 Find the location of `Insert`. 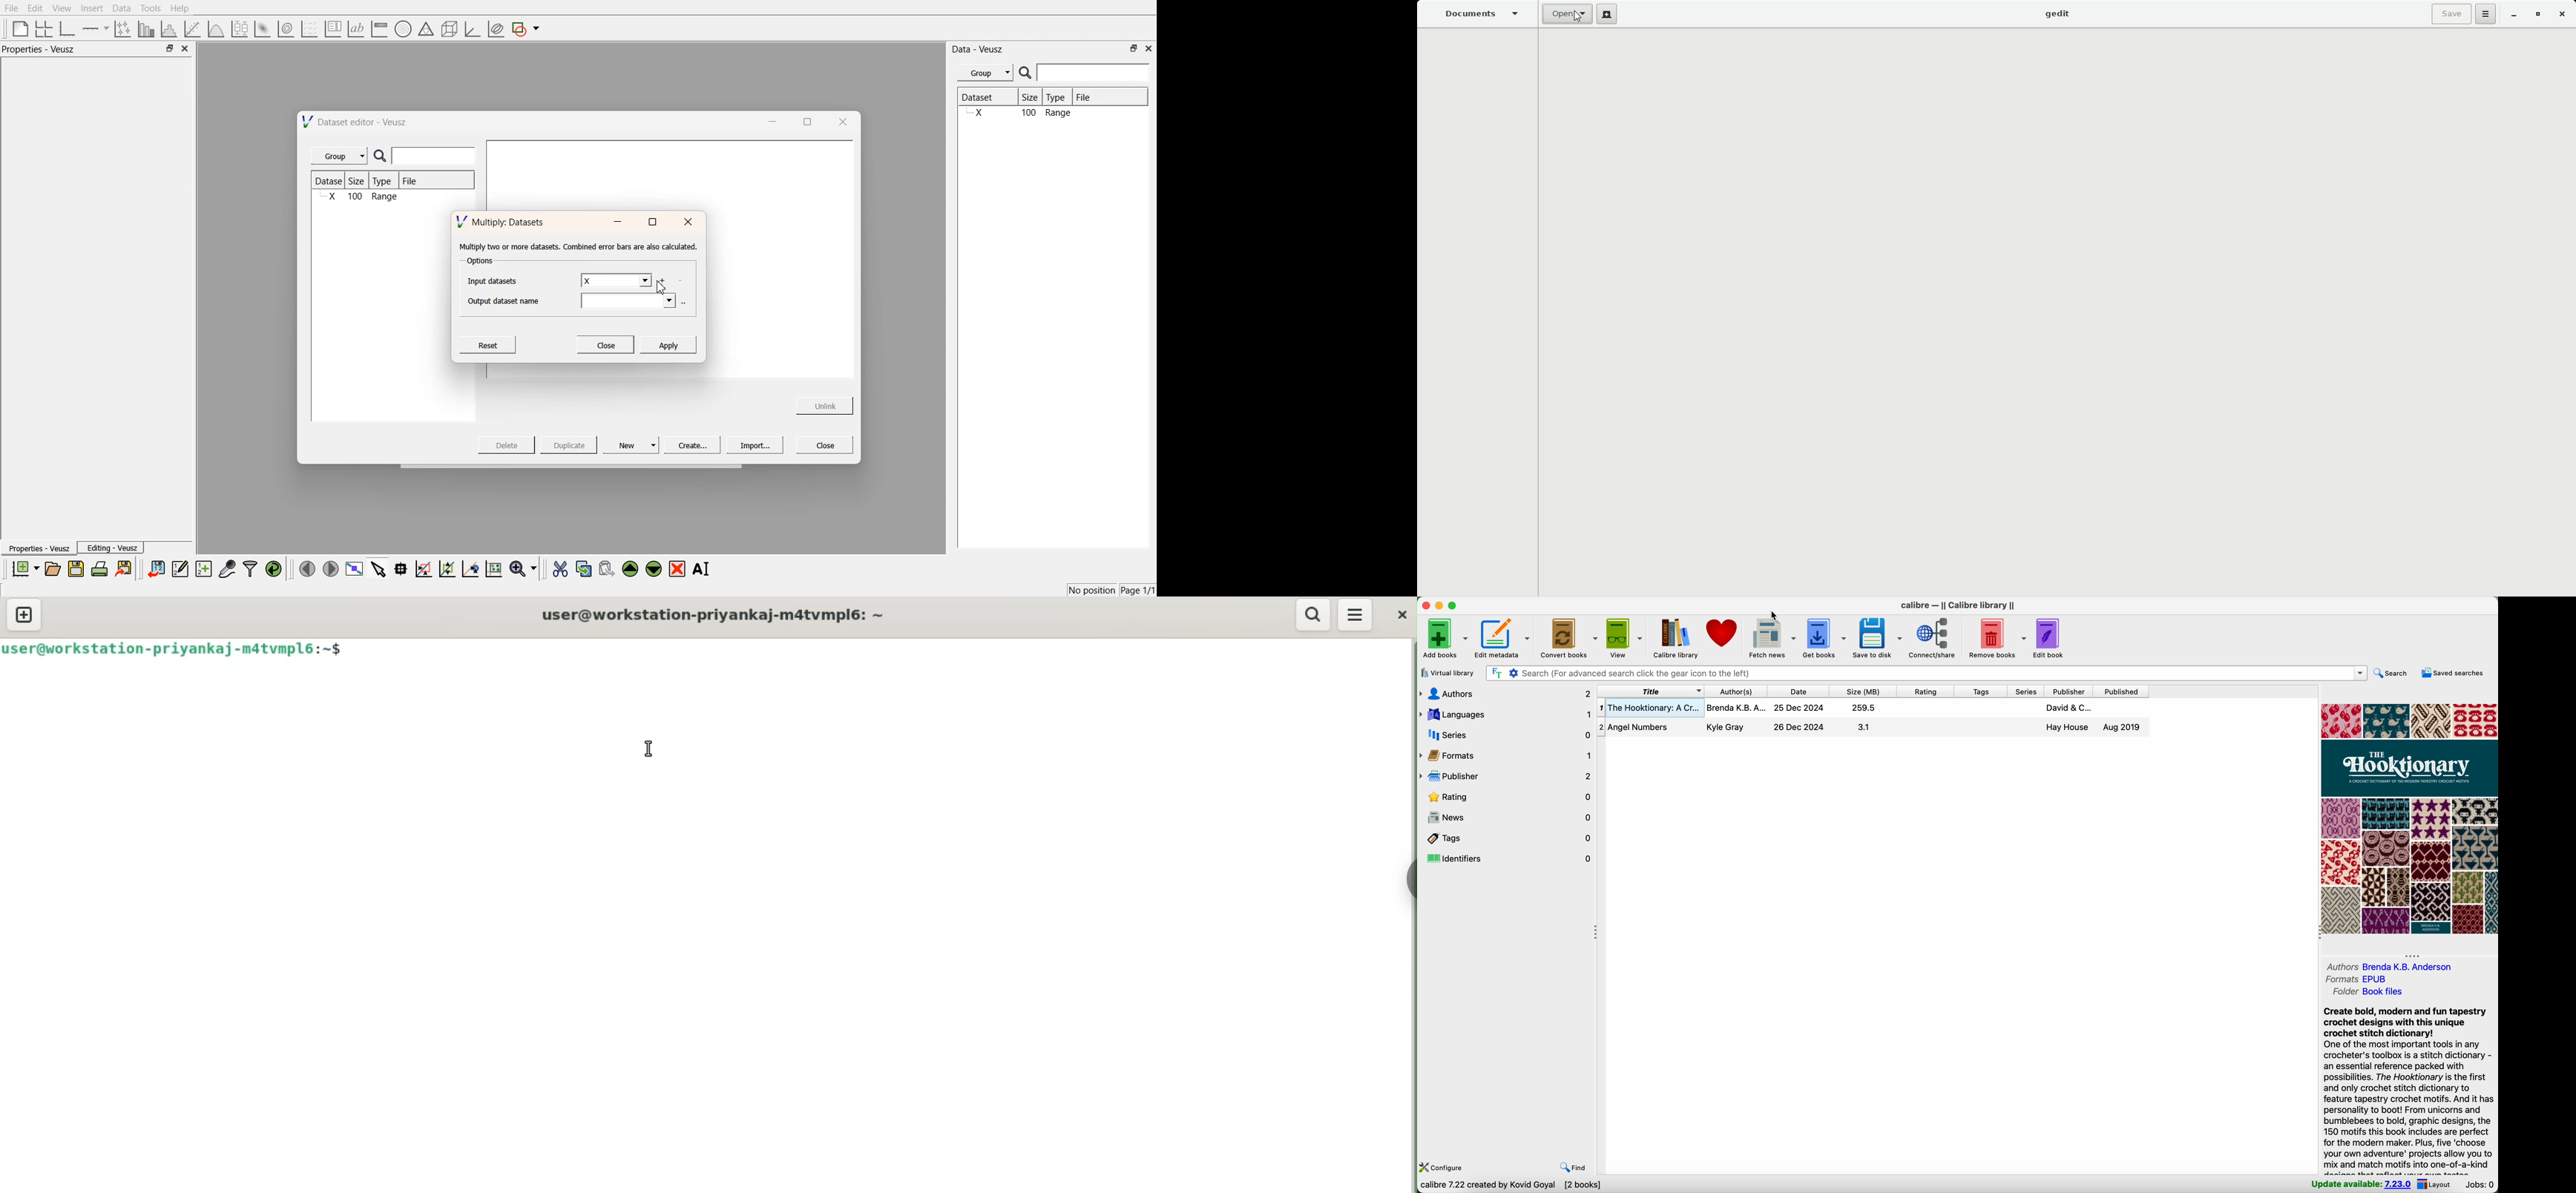

Insert is located at coordinates (90, 8).